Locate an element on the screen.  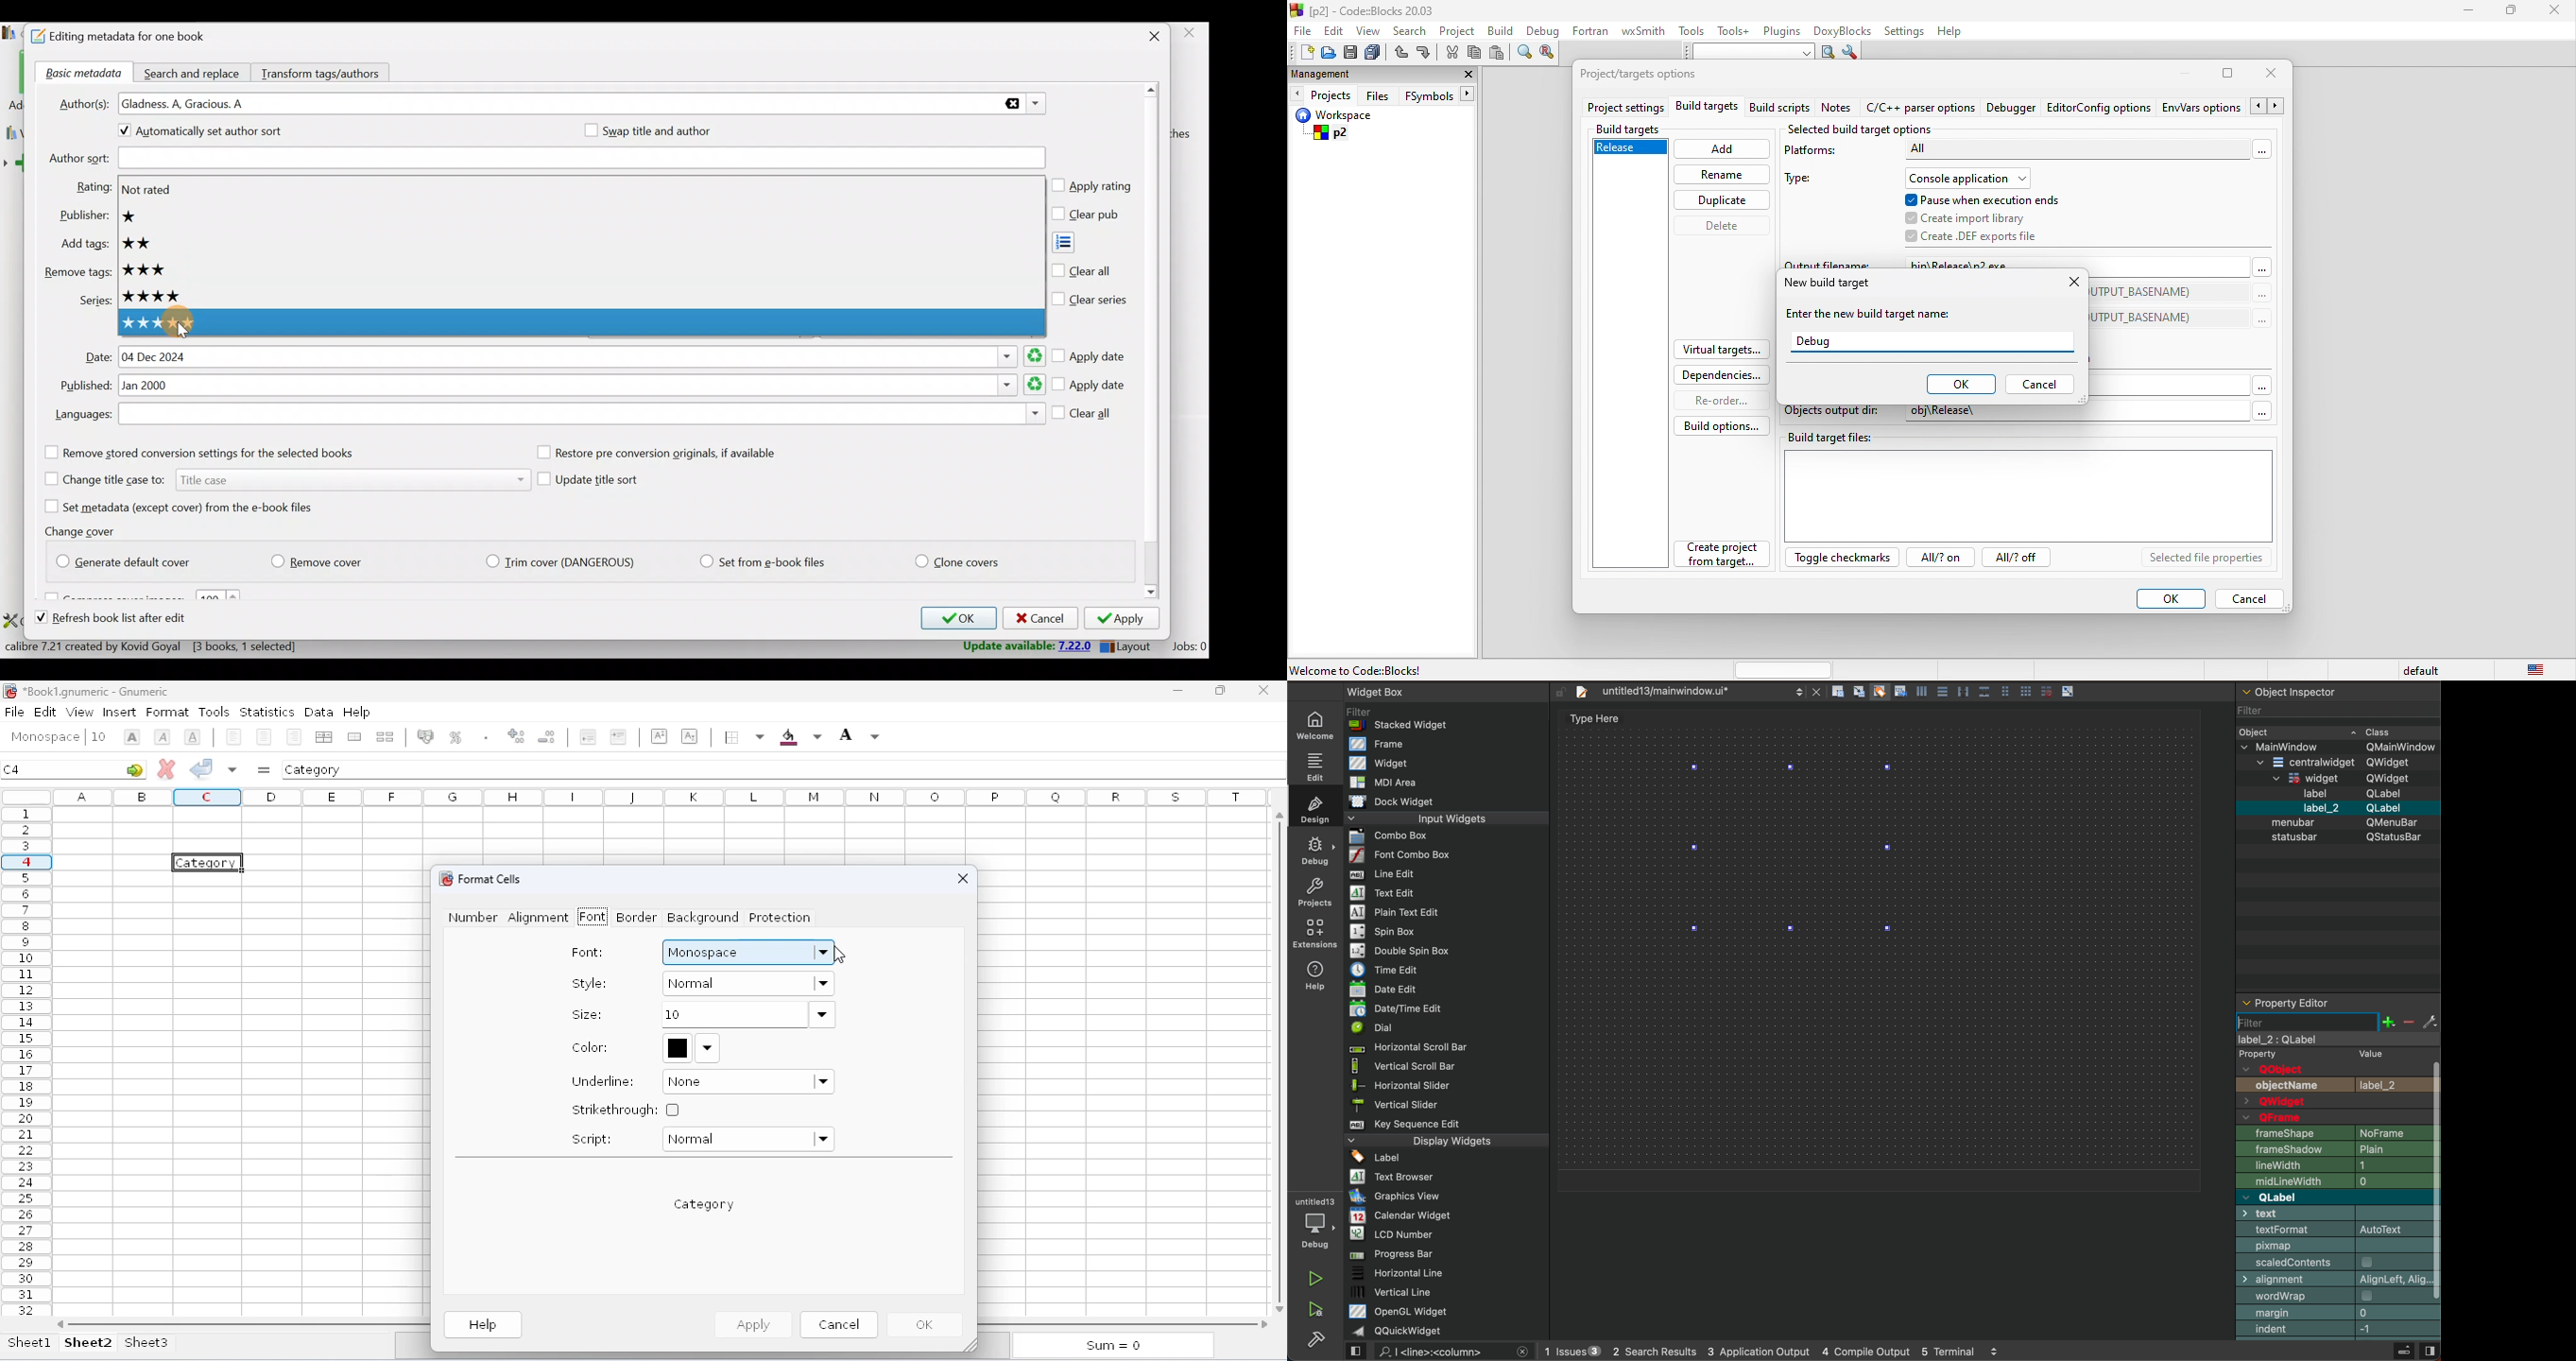
foreground is located at coordinates (859, 735).